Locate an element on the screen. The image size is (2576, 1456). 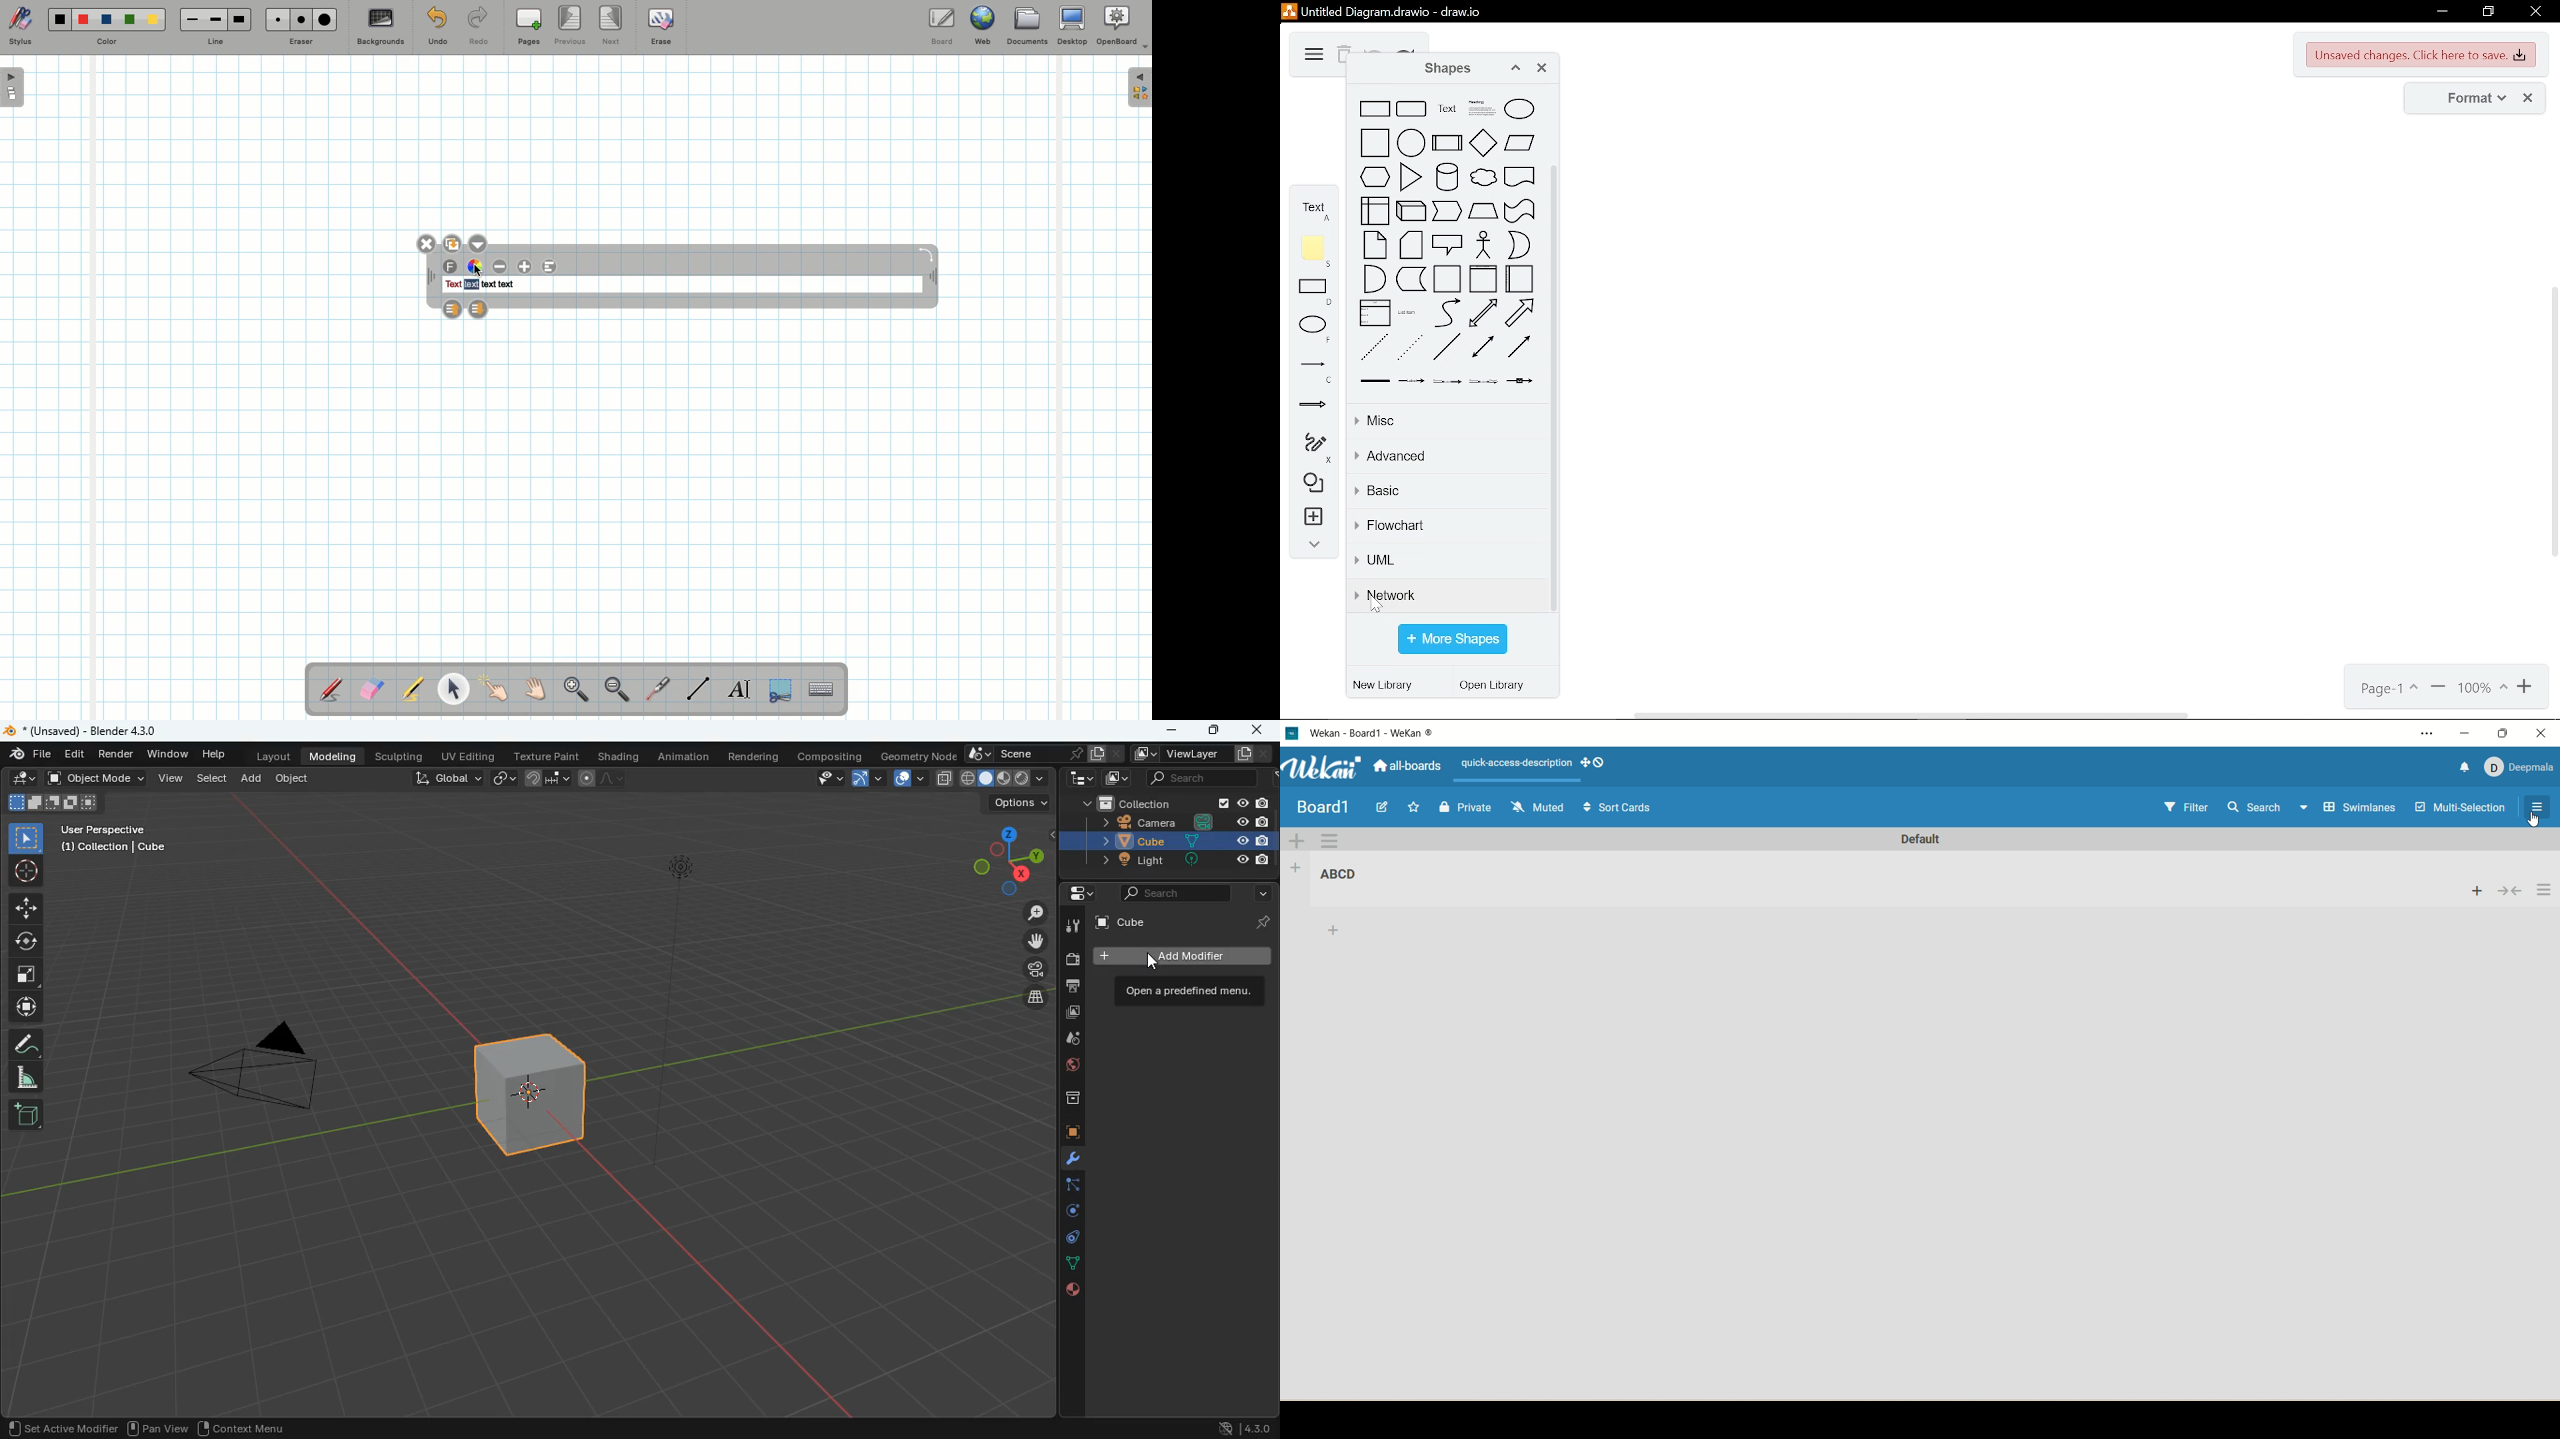
help is located at coordinates (213, 753).